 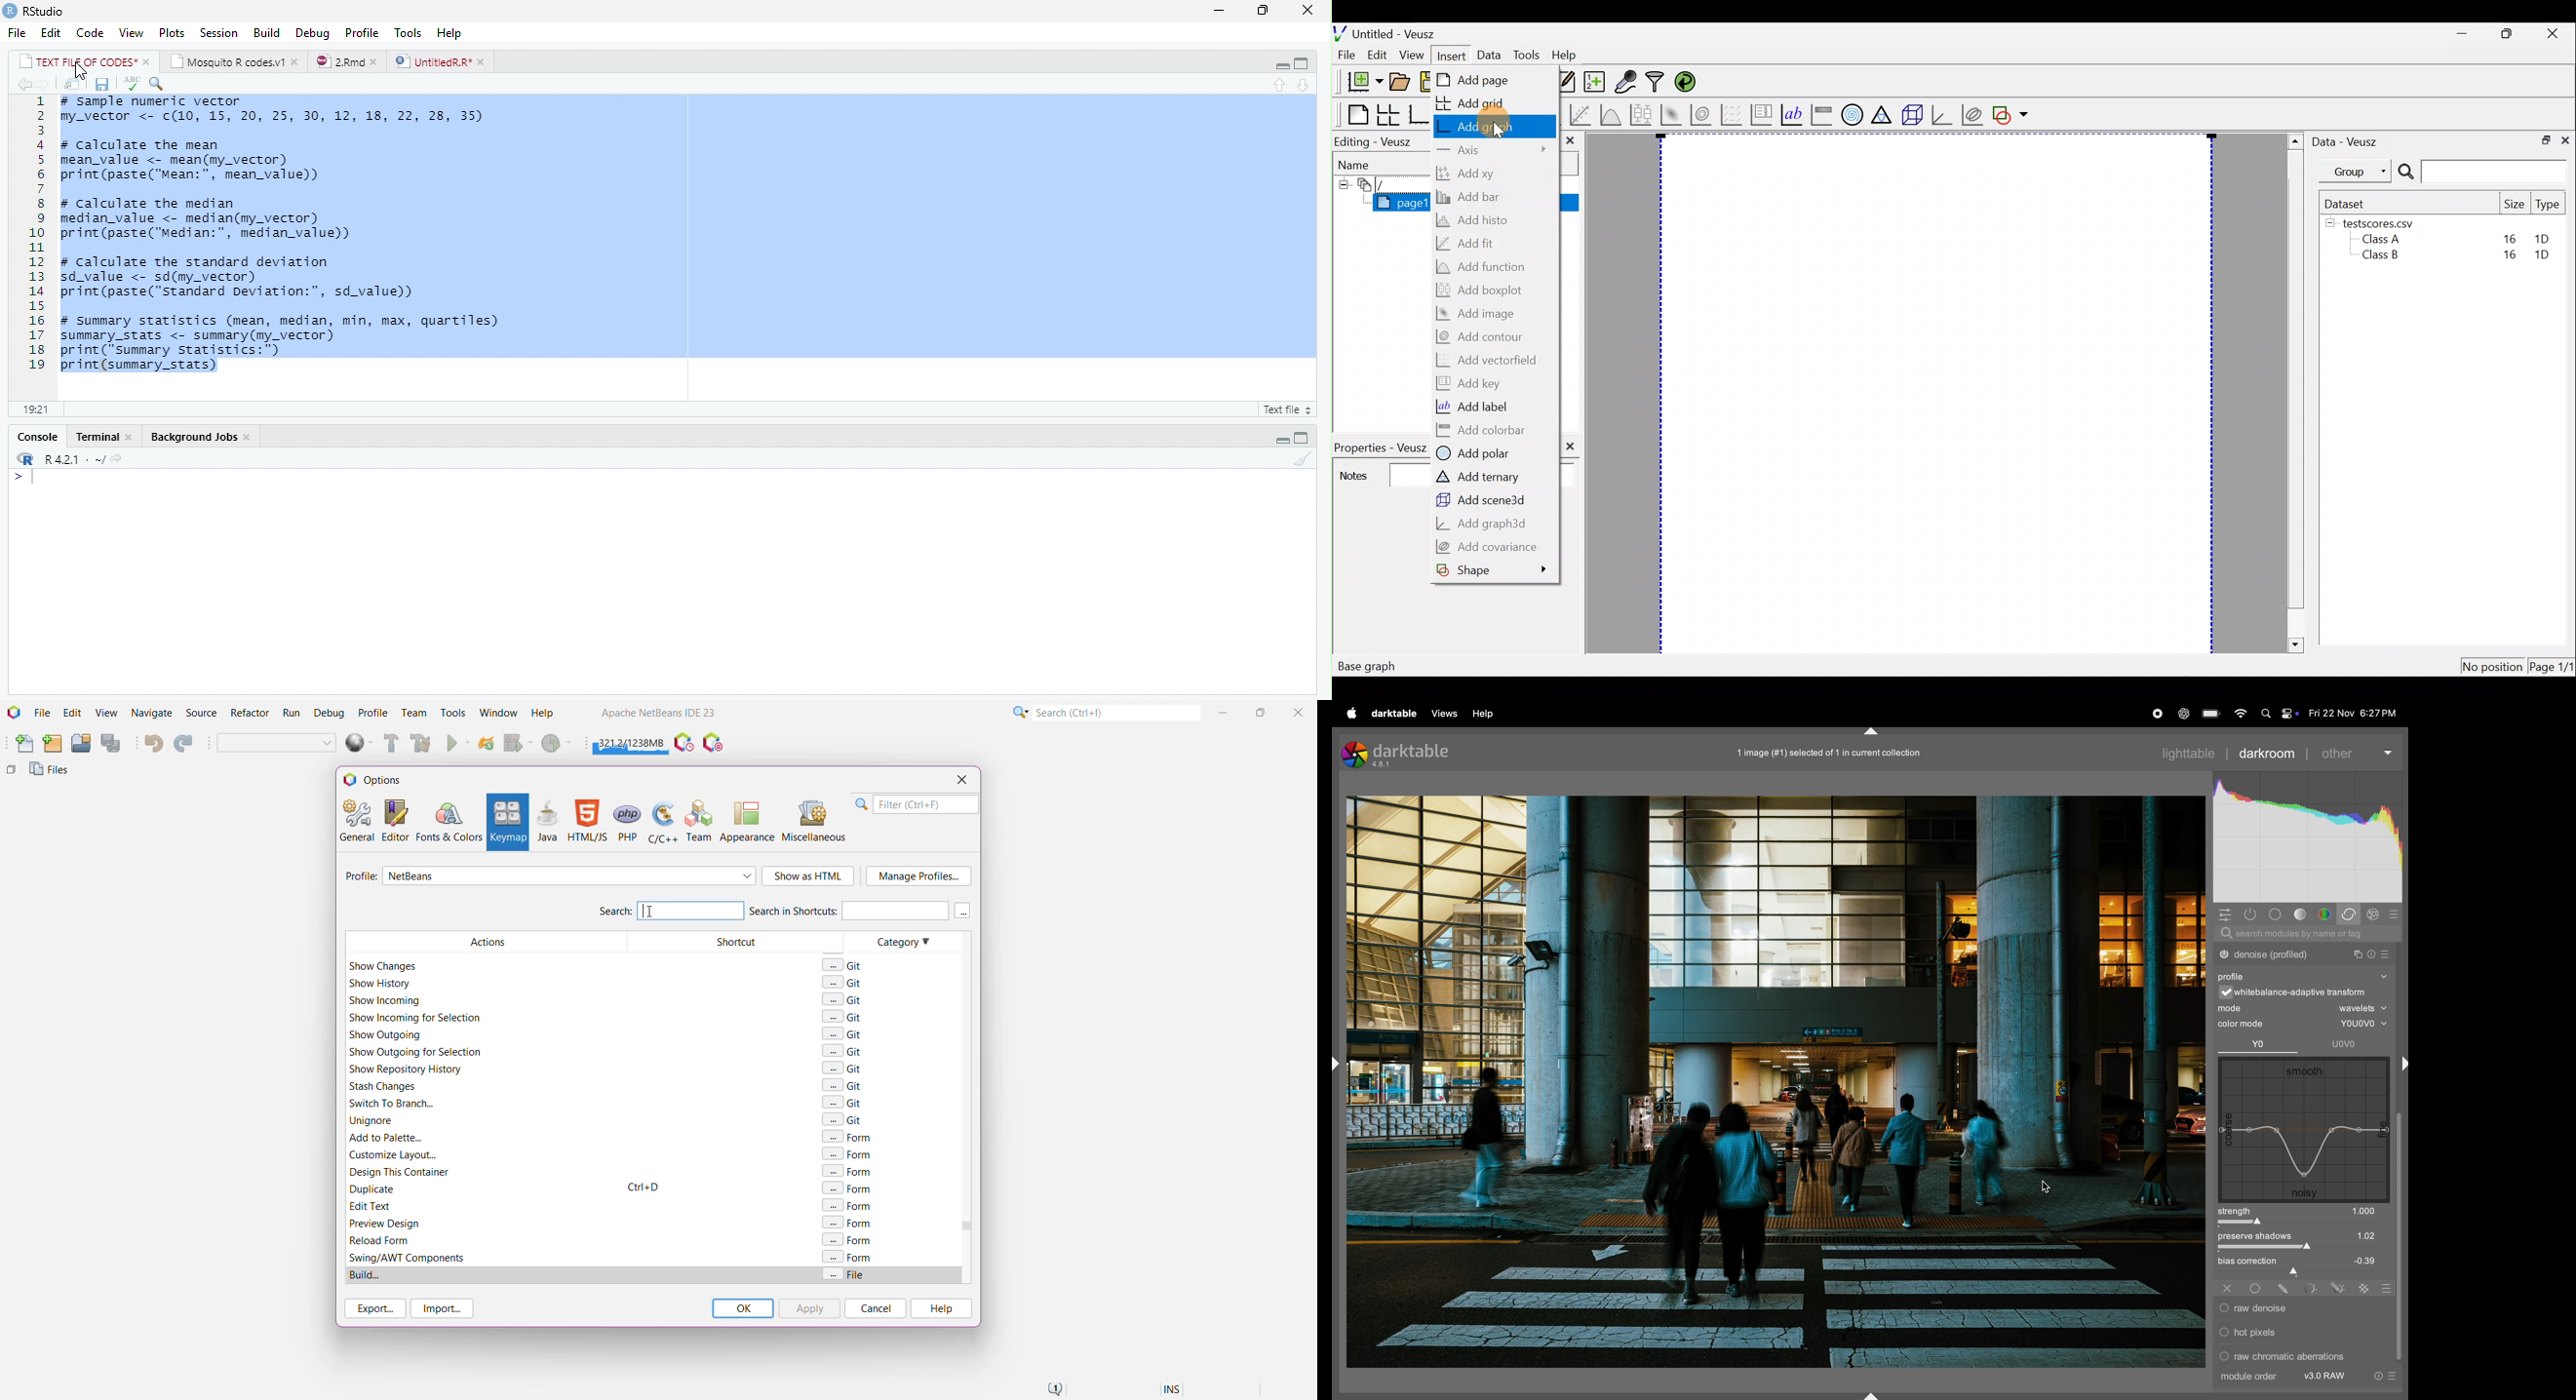 What do you see at coordinates (848, 910) in the screenshot?
I see `Search in Shortcuts` at bounding box center [848, 910].